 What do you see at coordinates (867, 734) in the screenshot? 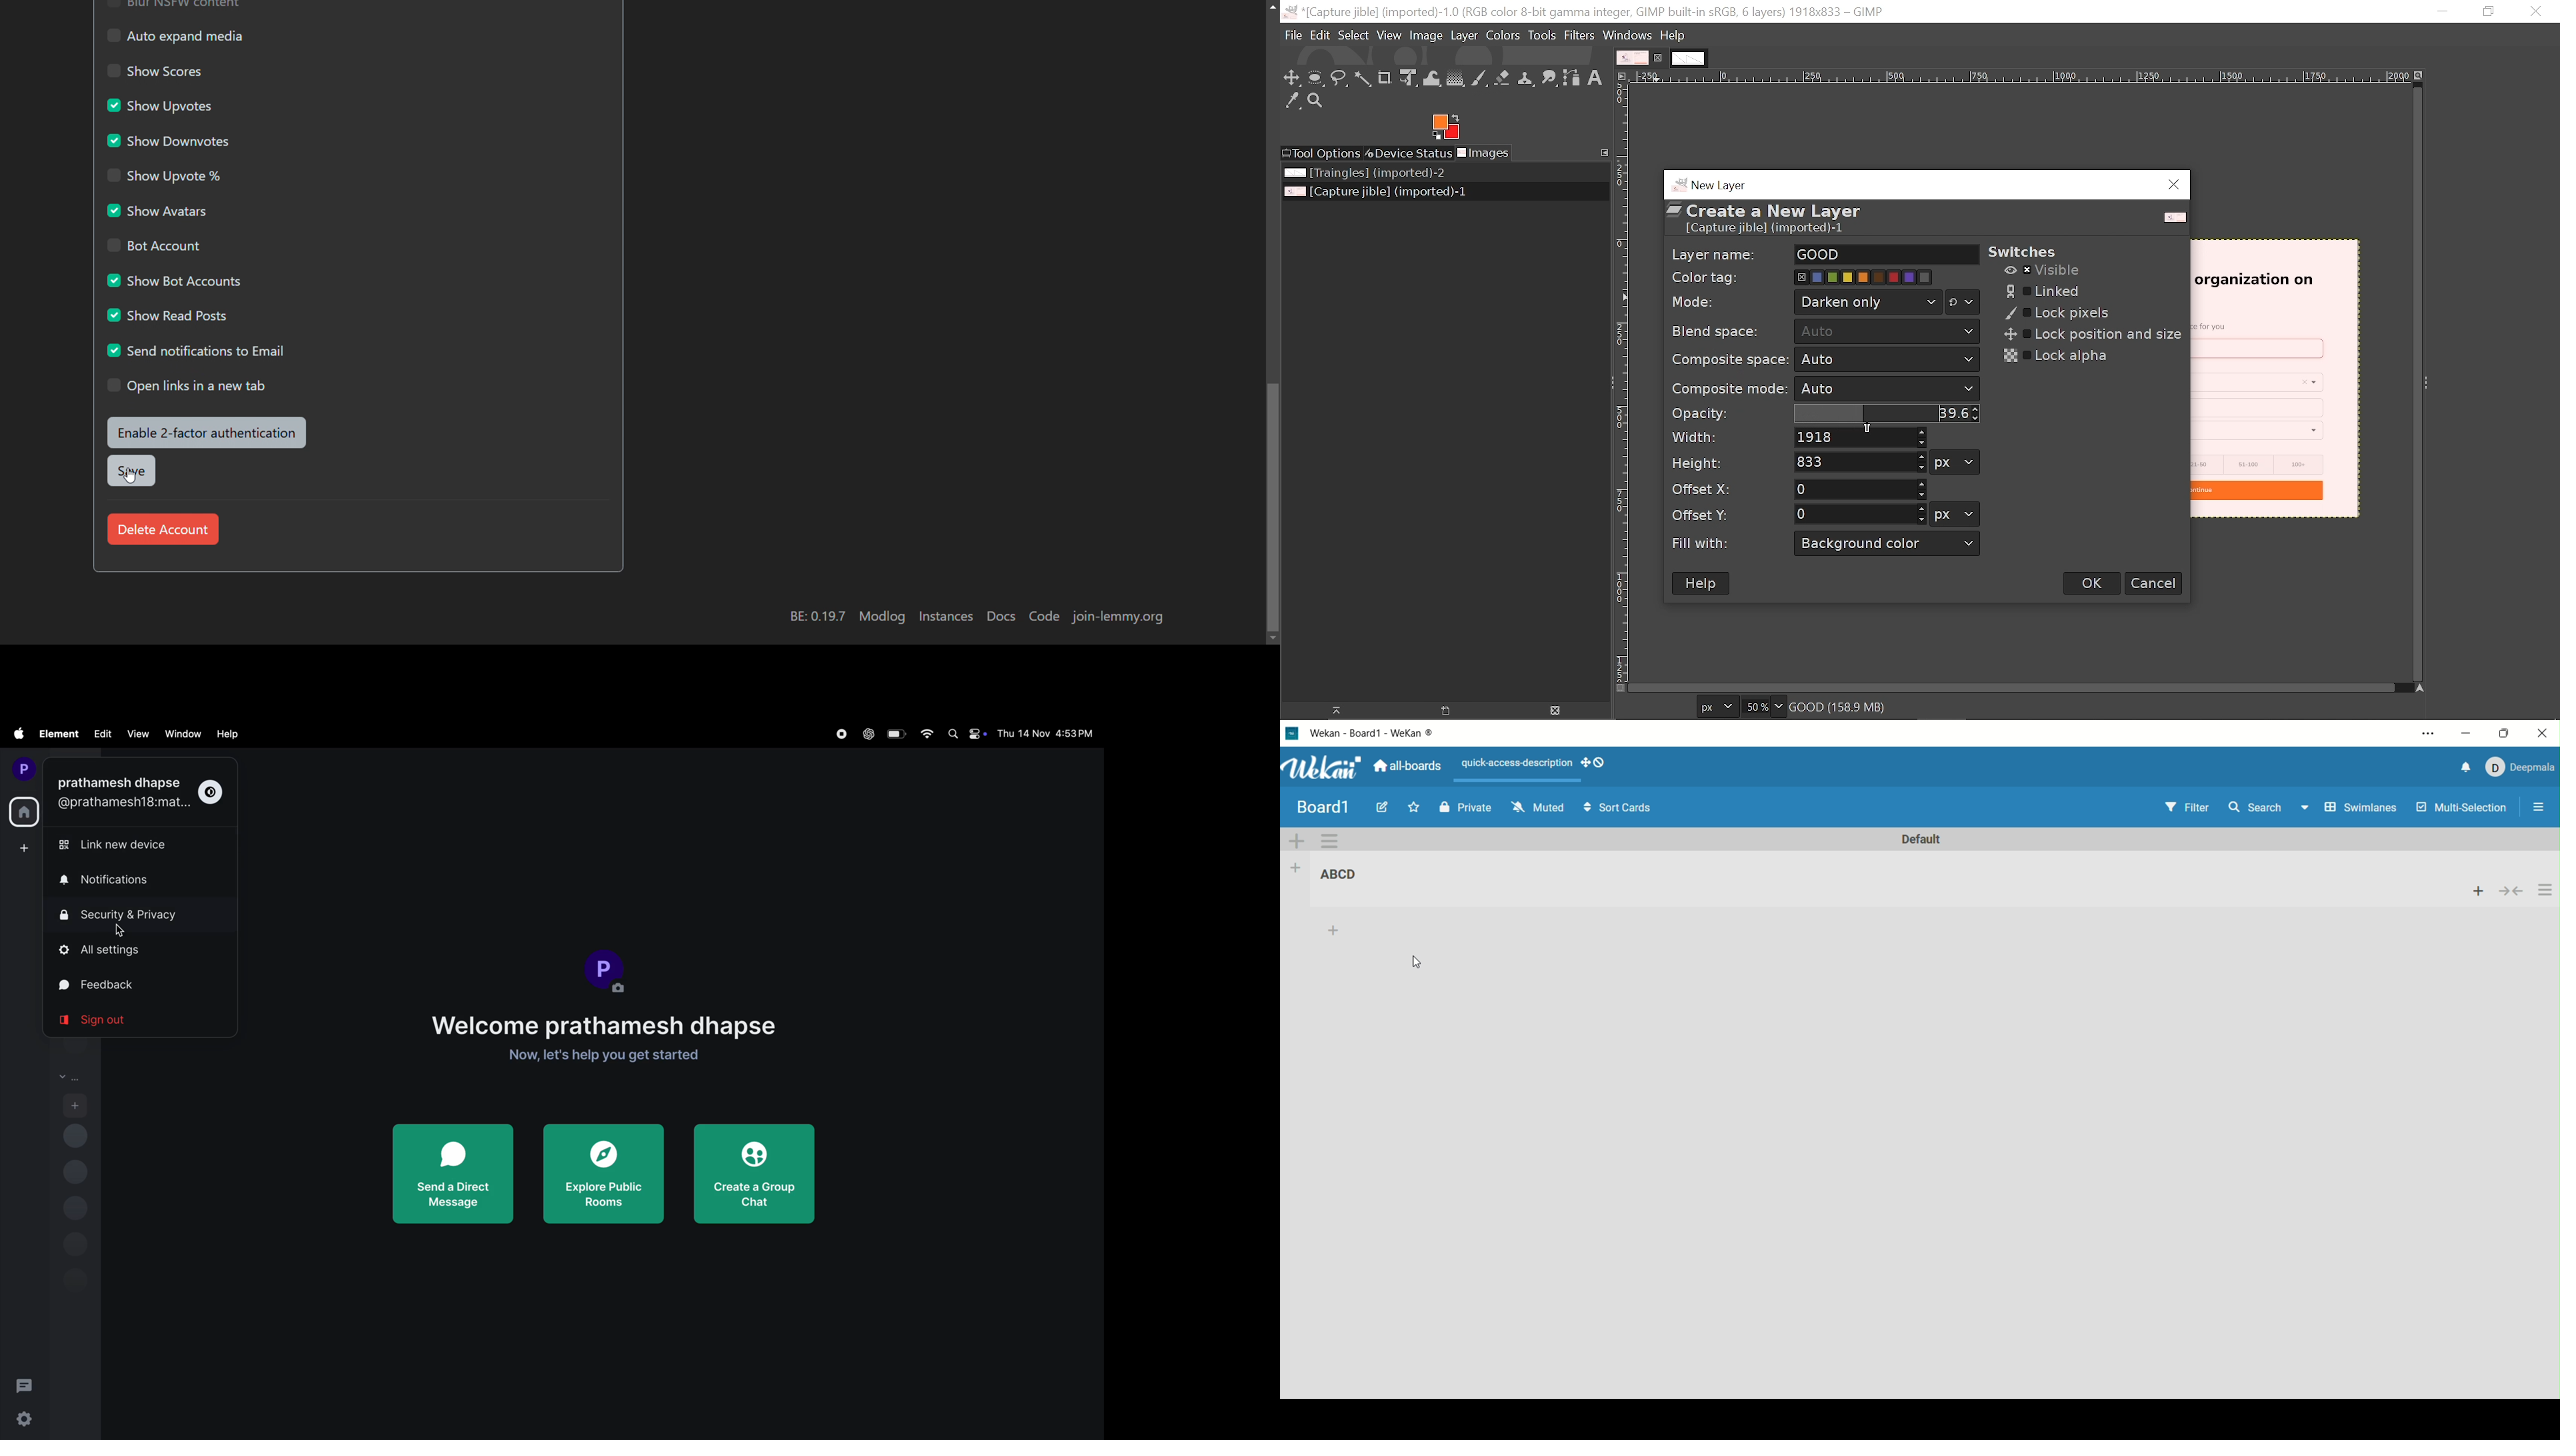
I see `chat gpt` at bounding box center [867, 734].